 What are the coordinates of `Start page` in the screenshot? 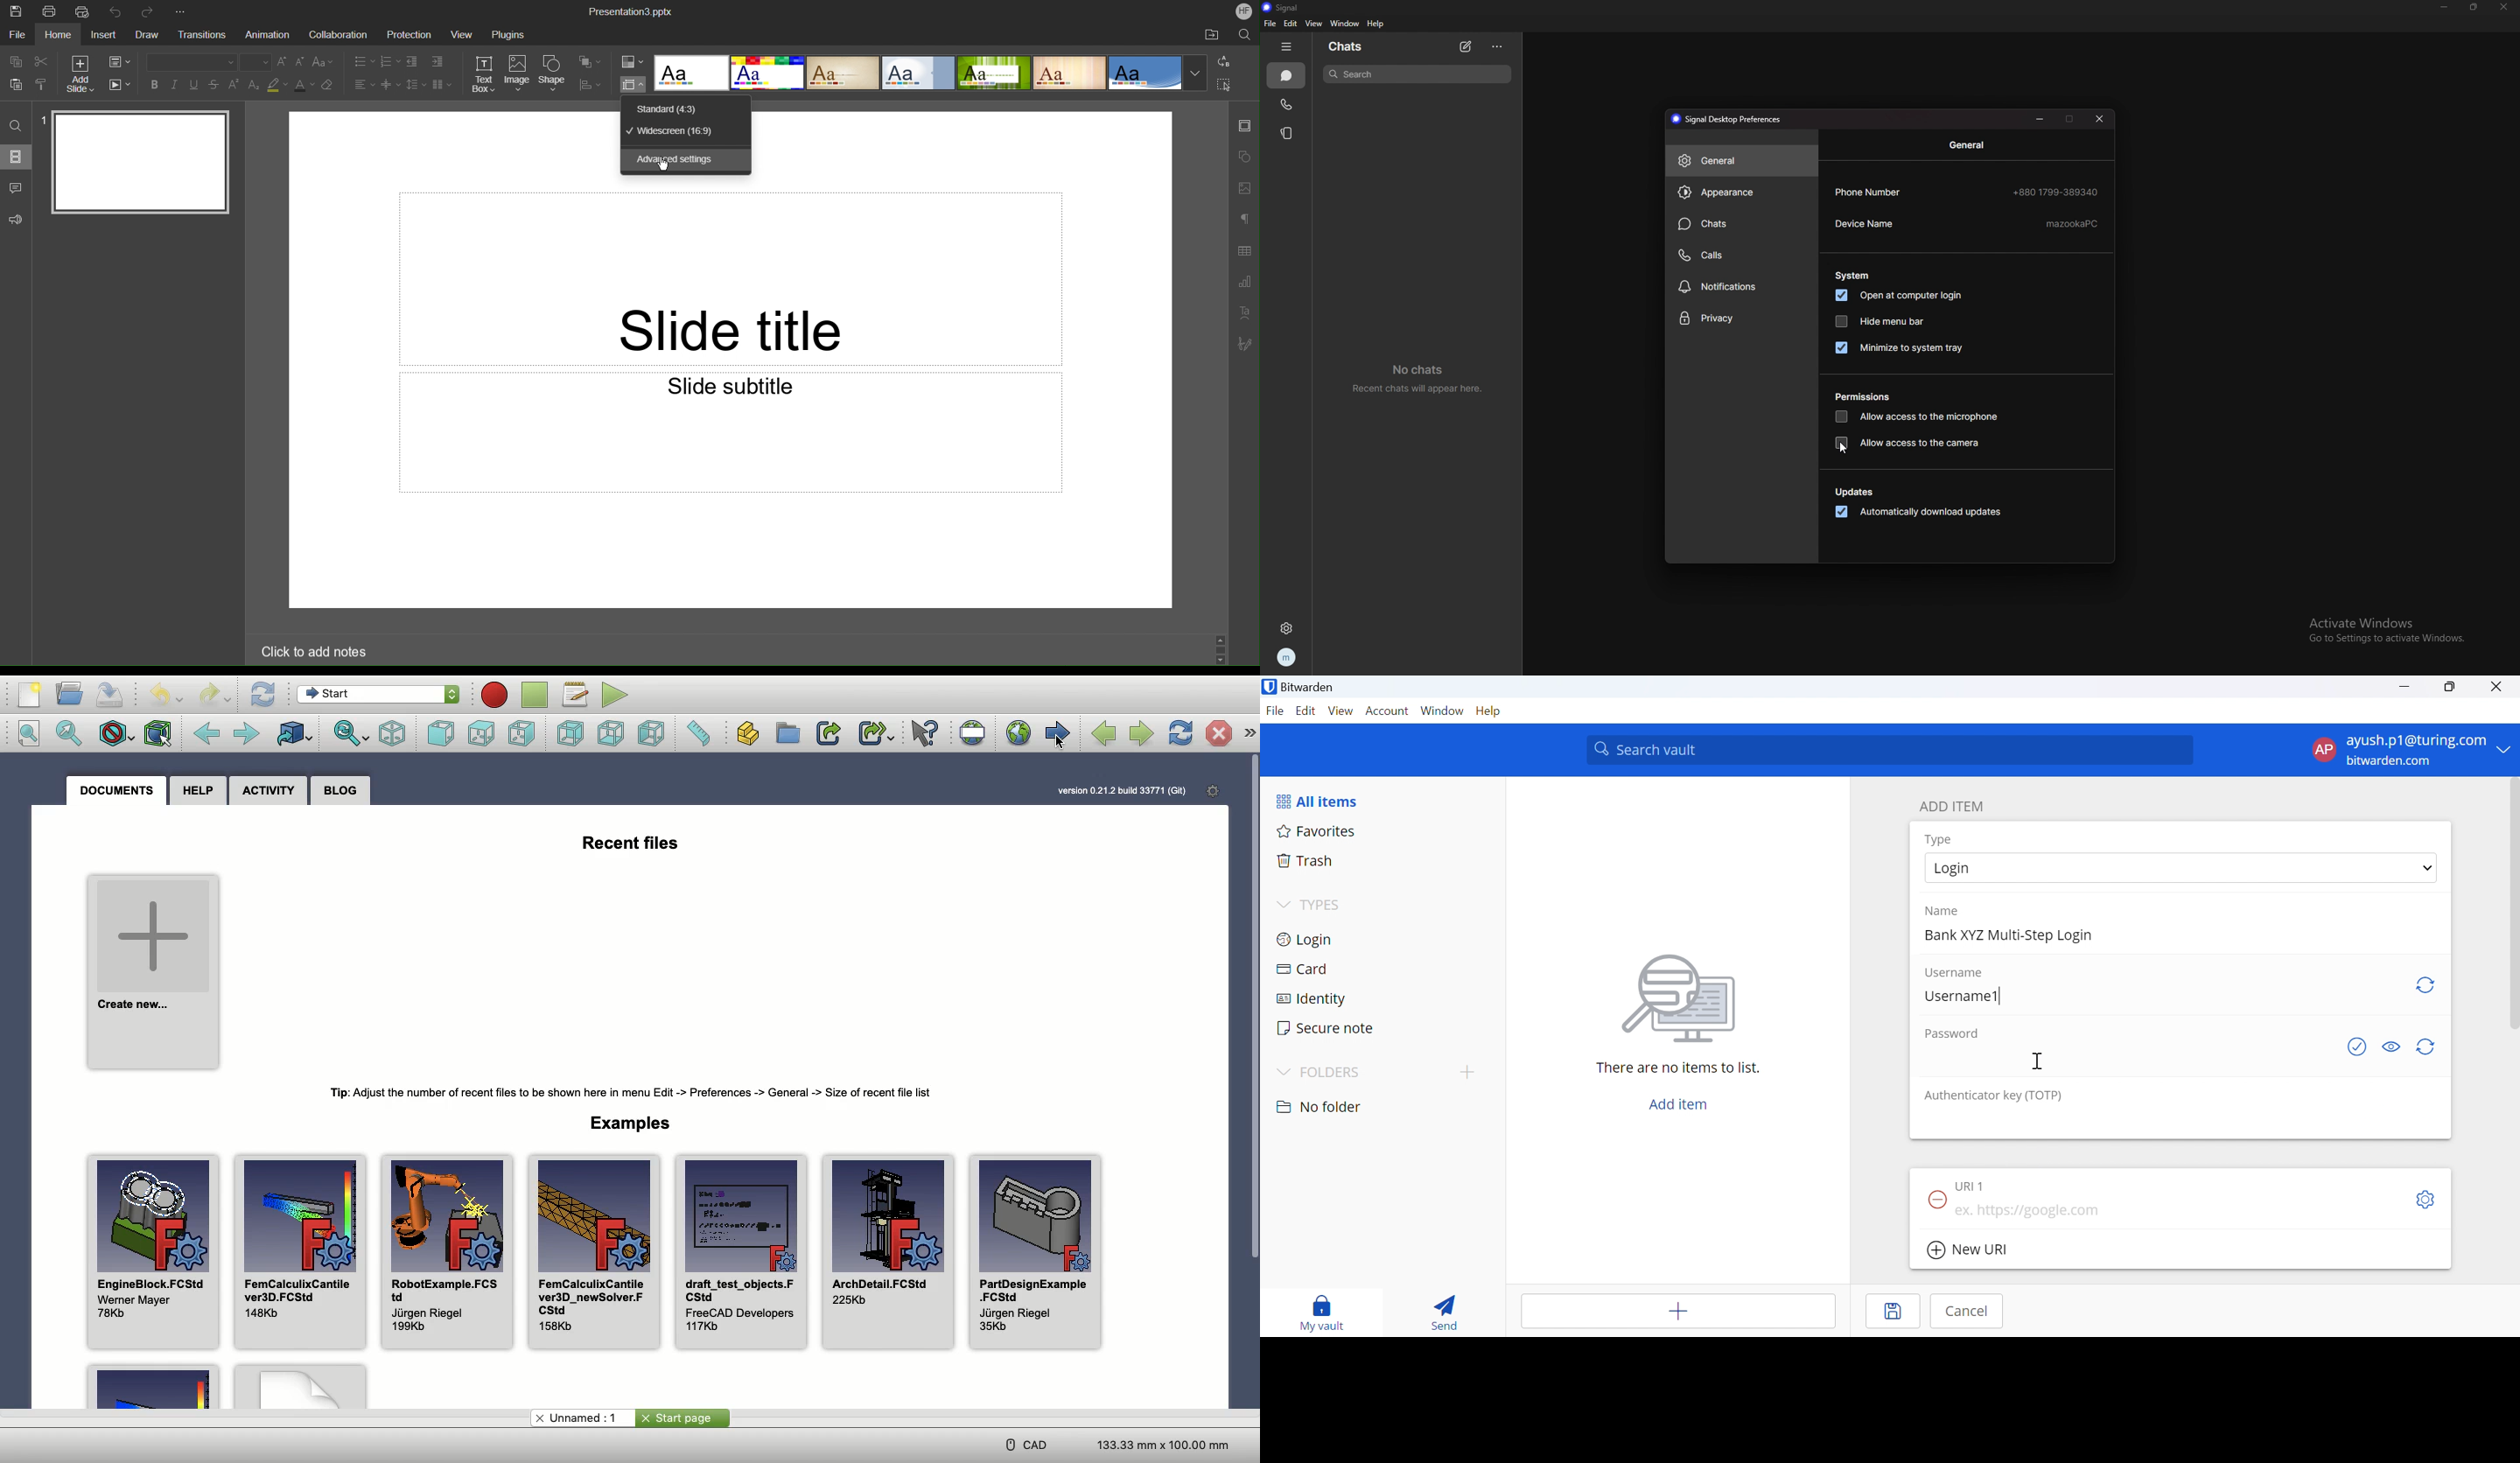 It's located at (1057, 733).